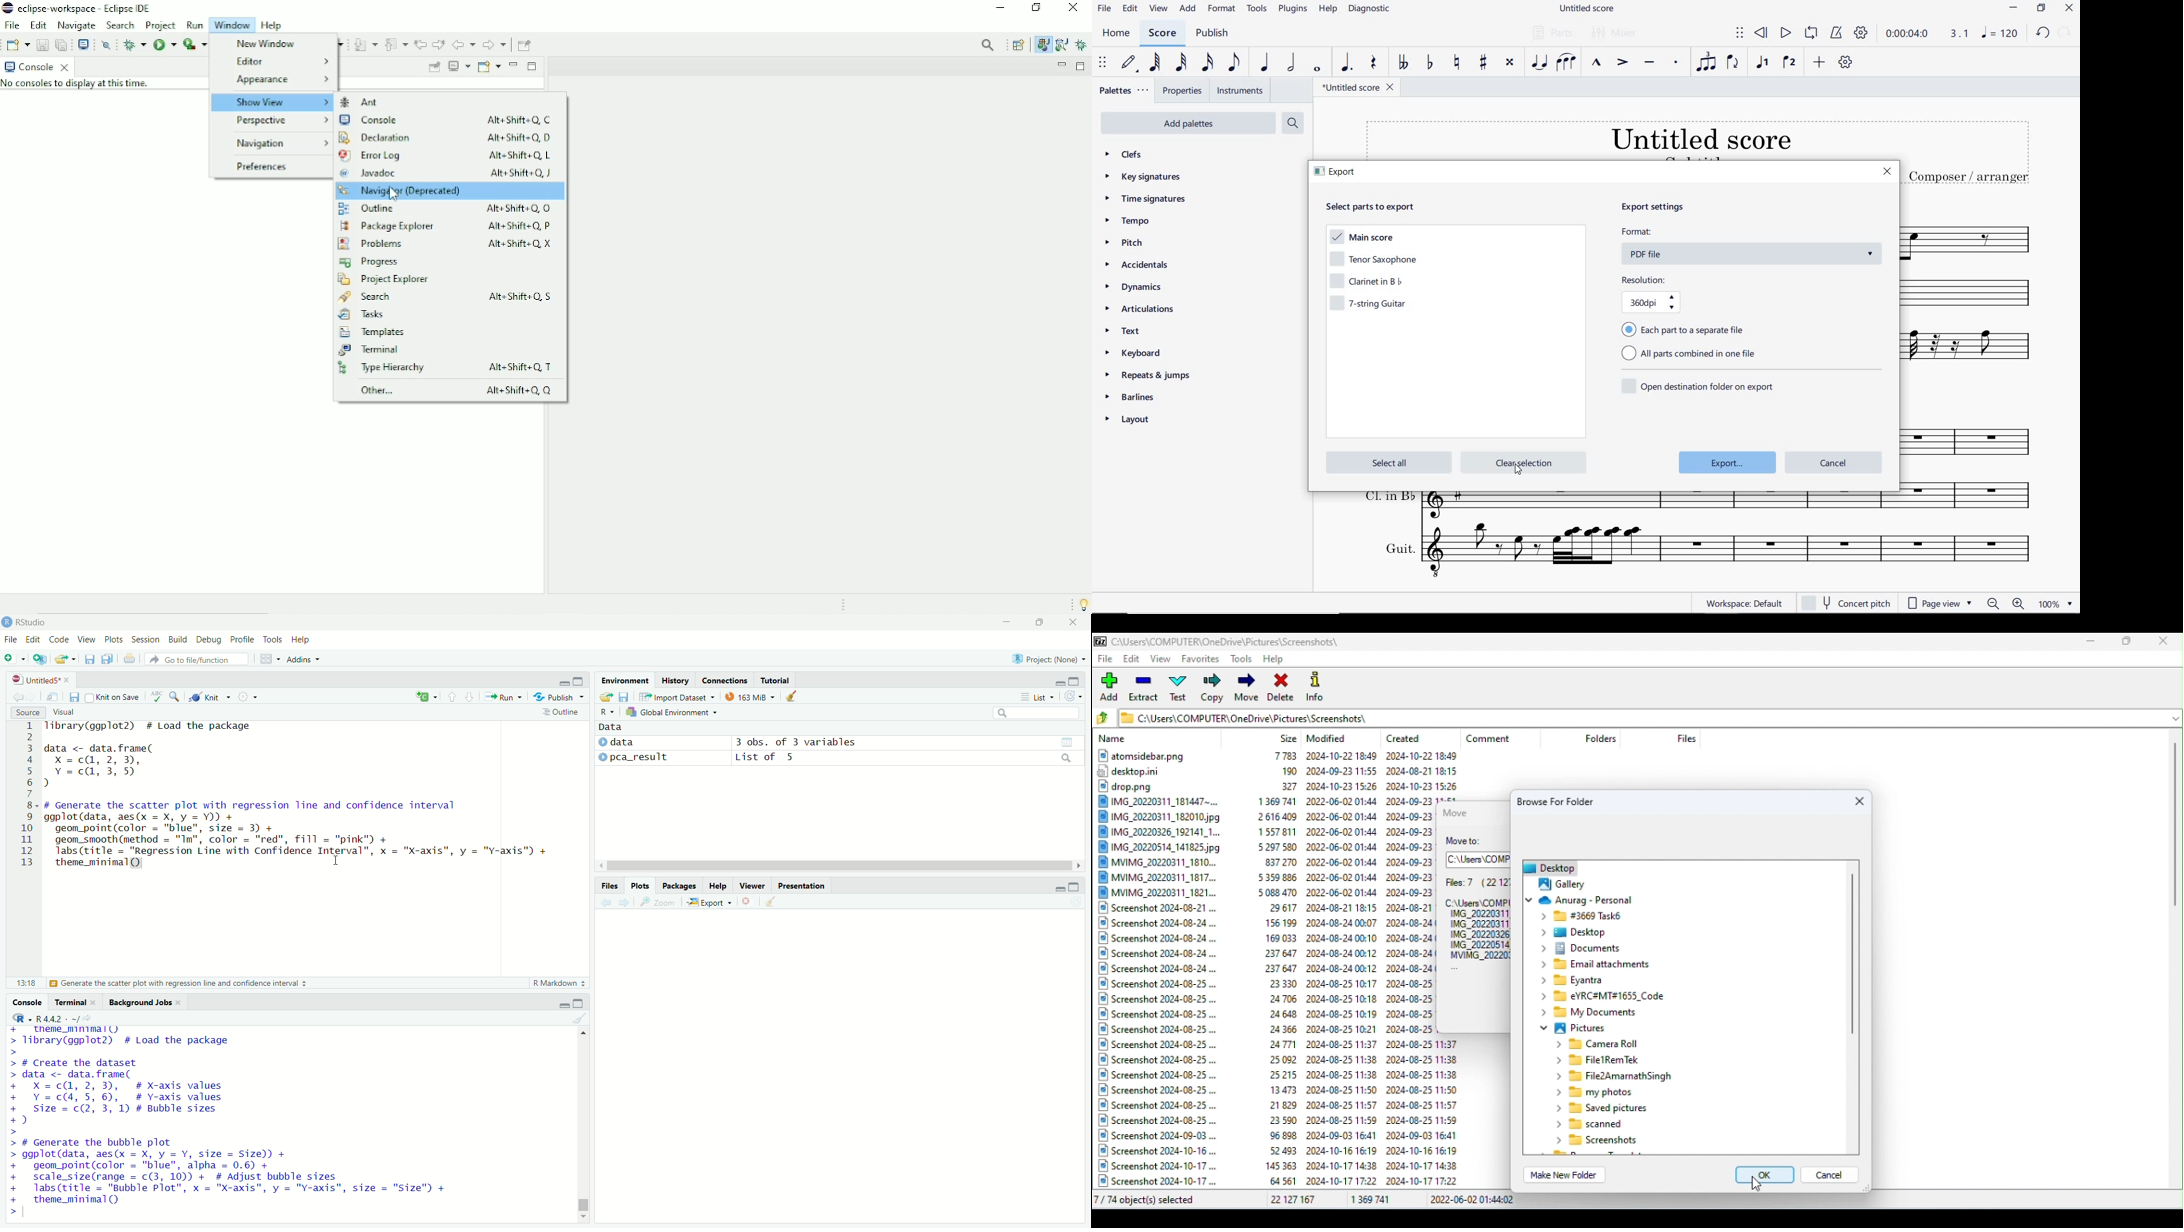 The width and height of the screenshot is (2184, 1232). What do you see at coordinates (1699, 385) in the screenshot?
I see `open destination folder on export` at bounding box center [1699, 385].